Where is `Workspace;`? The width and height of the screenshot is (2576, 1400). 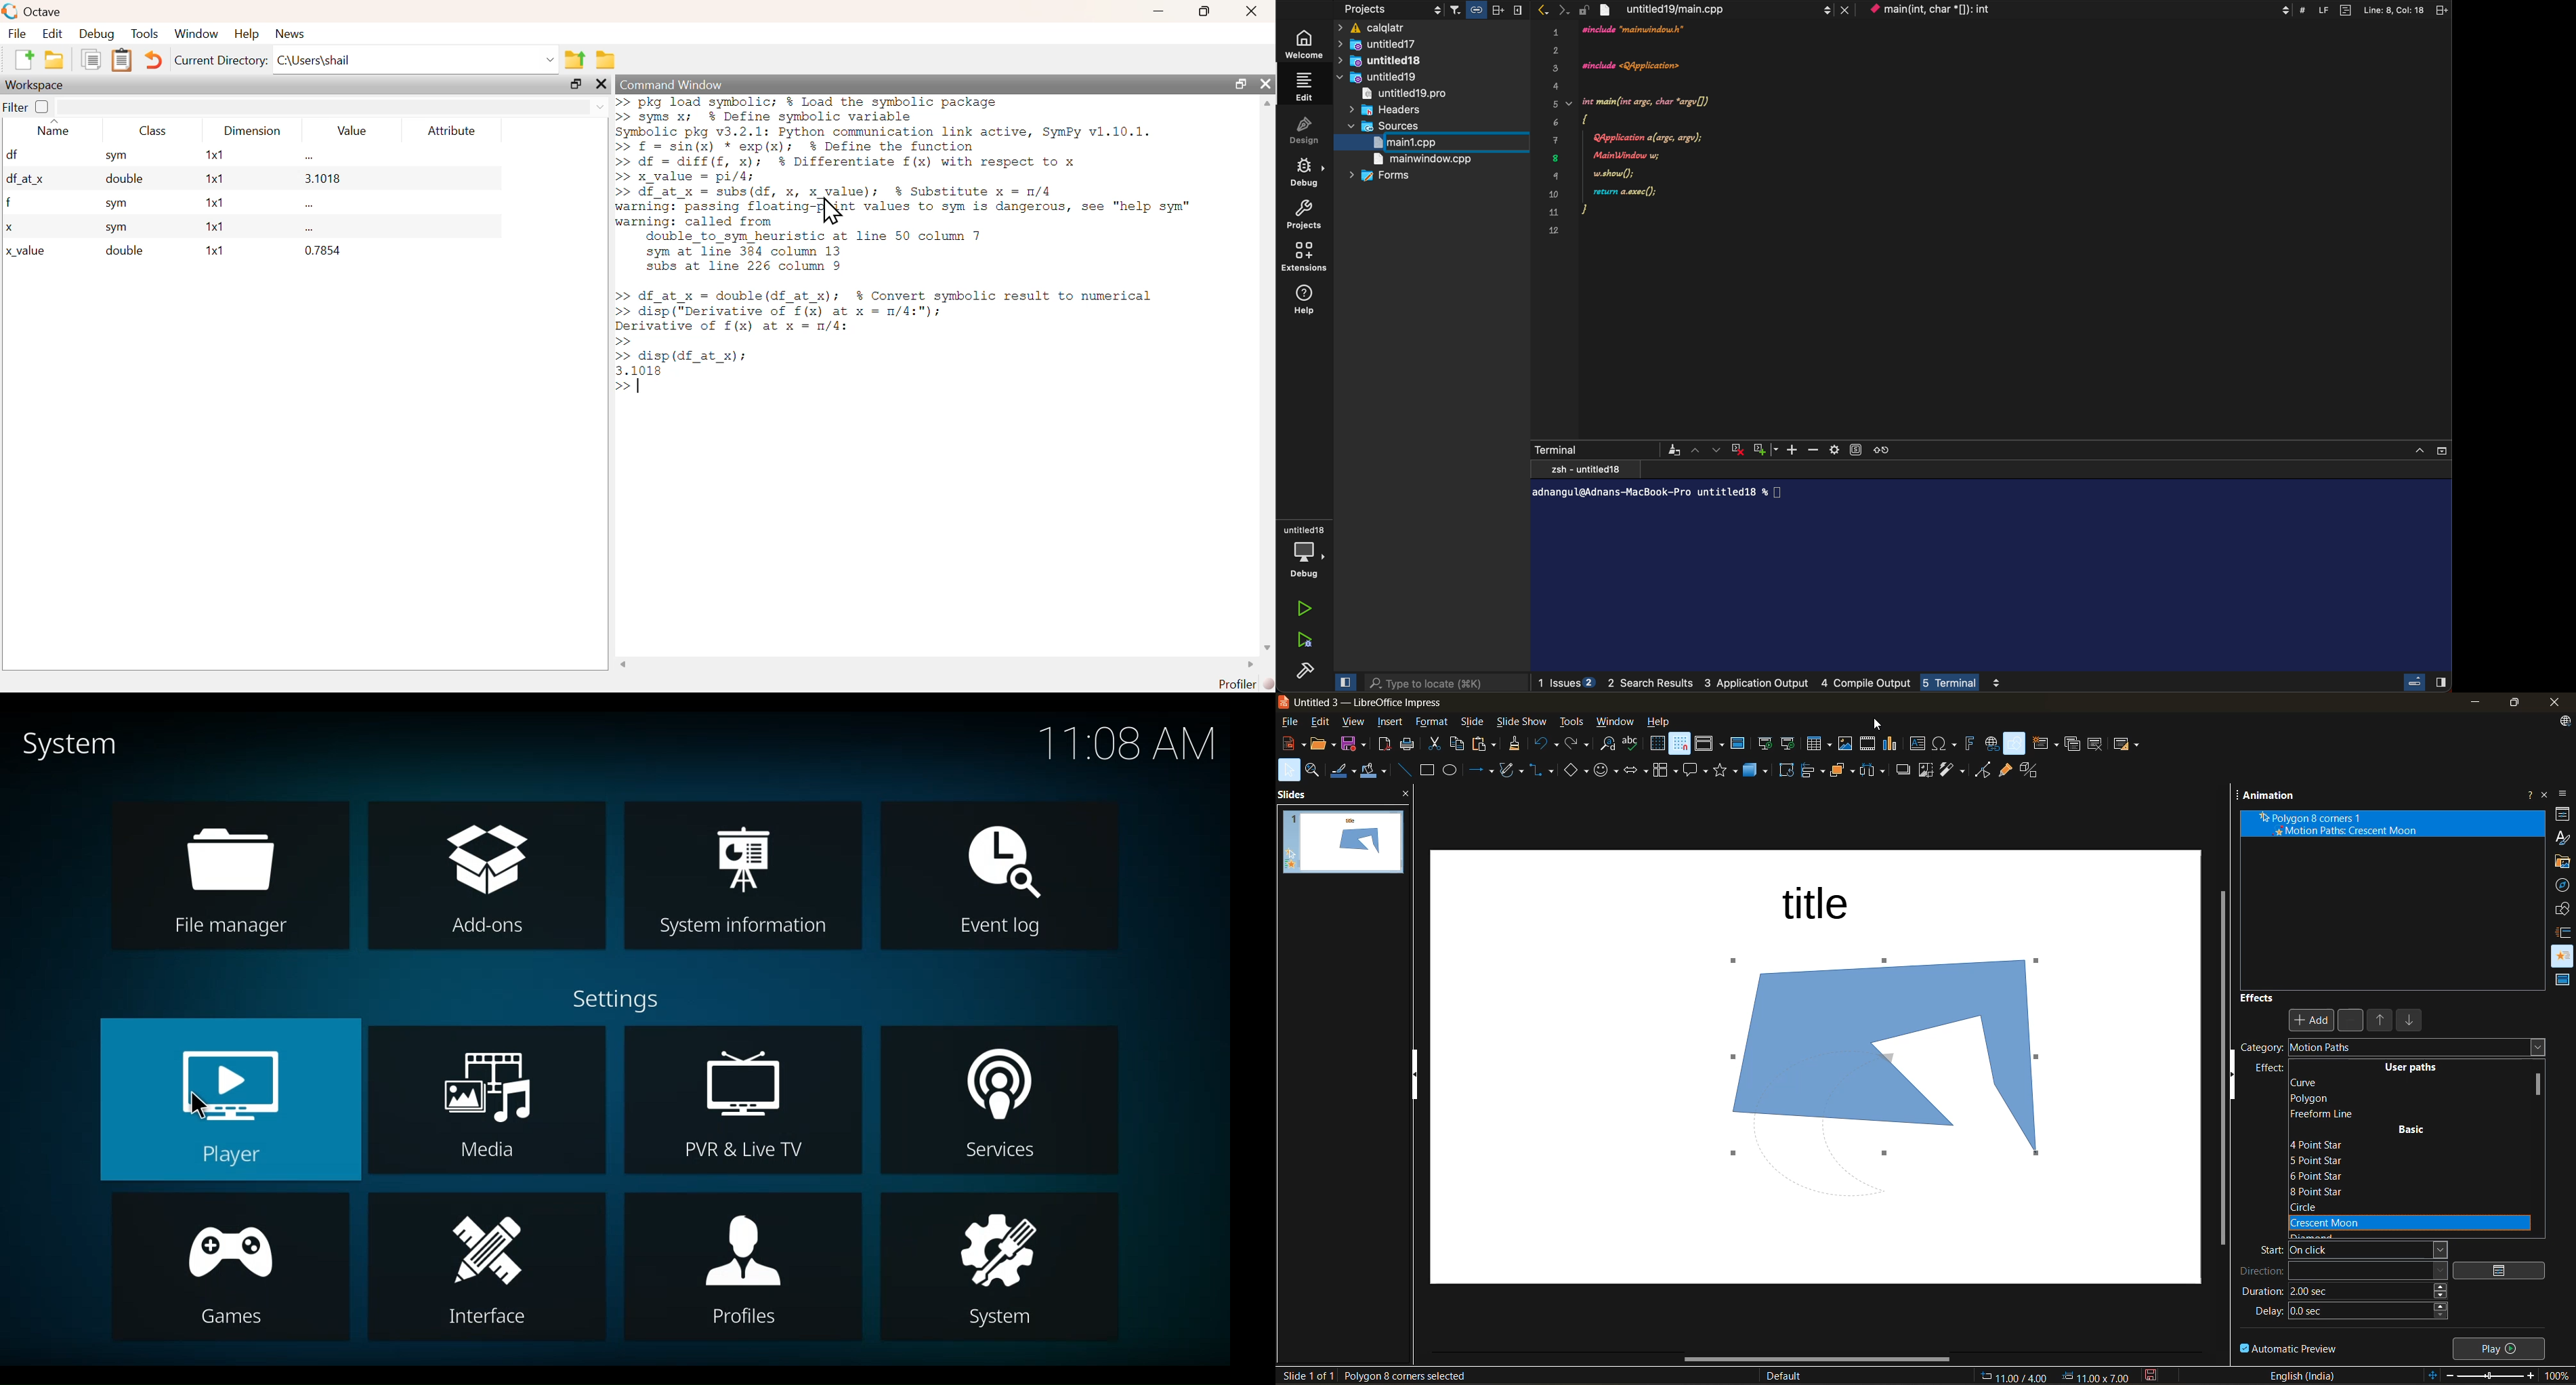
Workspace; is located at coordinates (35, 85).